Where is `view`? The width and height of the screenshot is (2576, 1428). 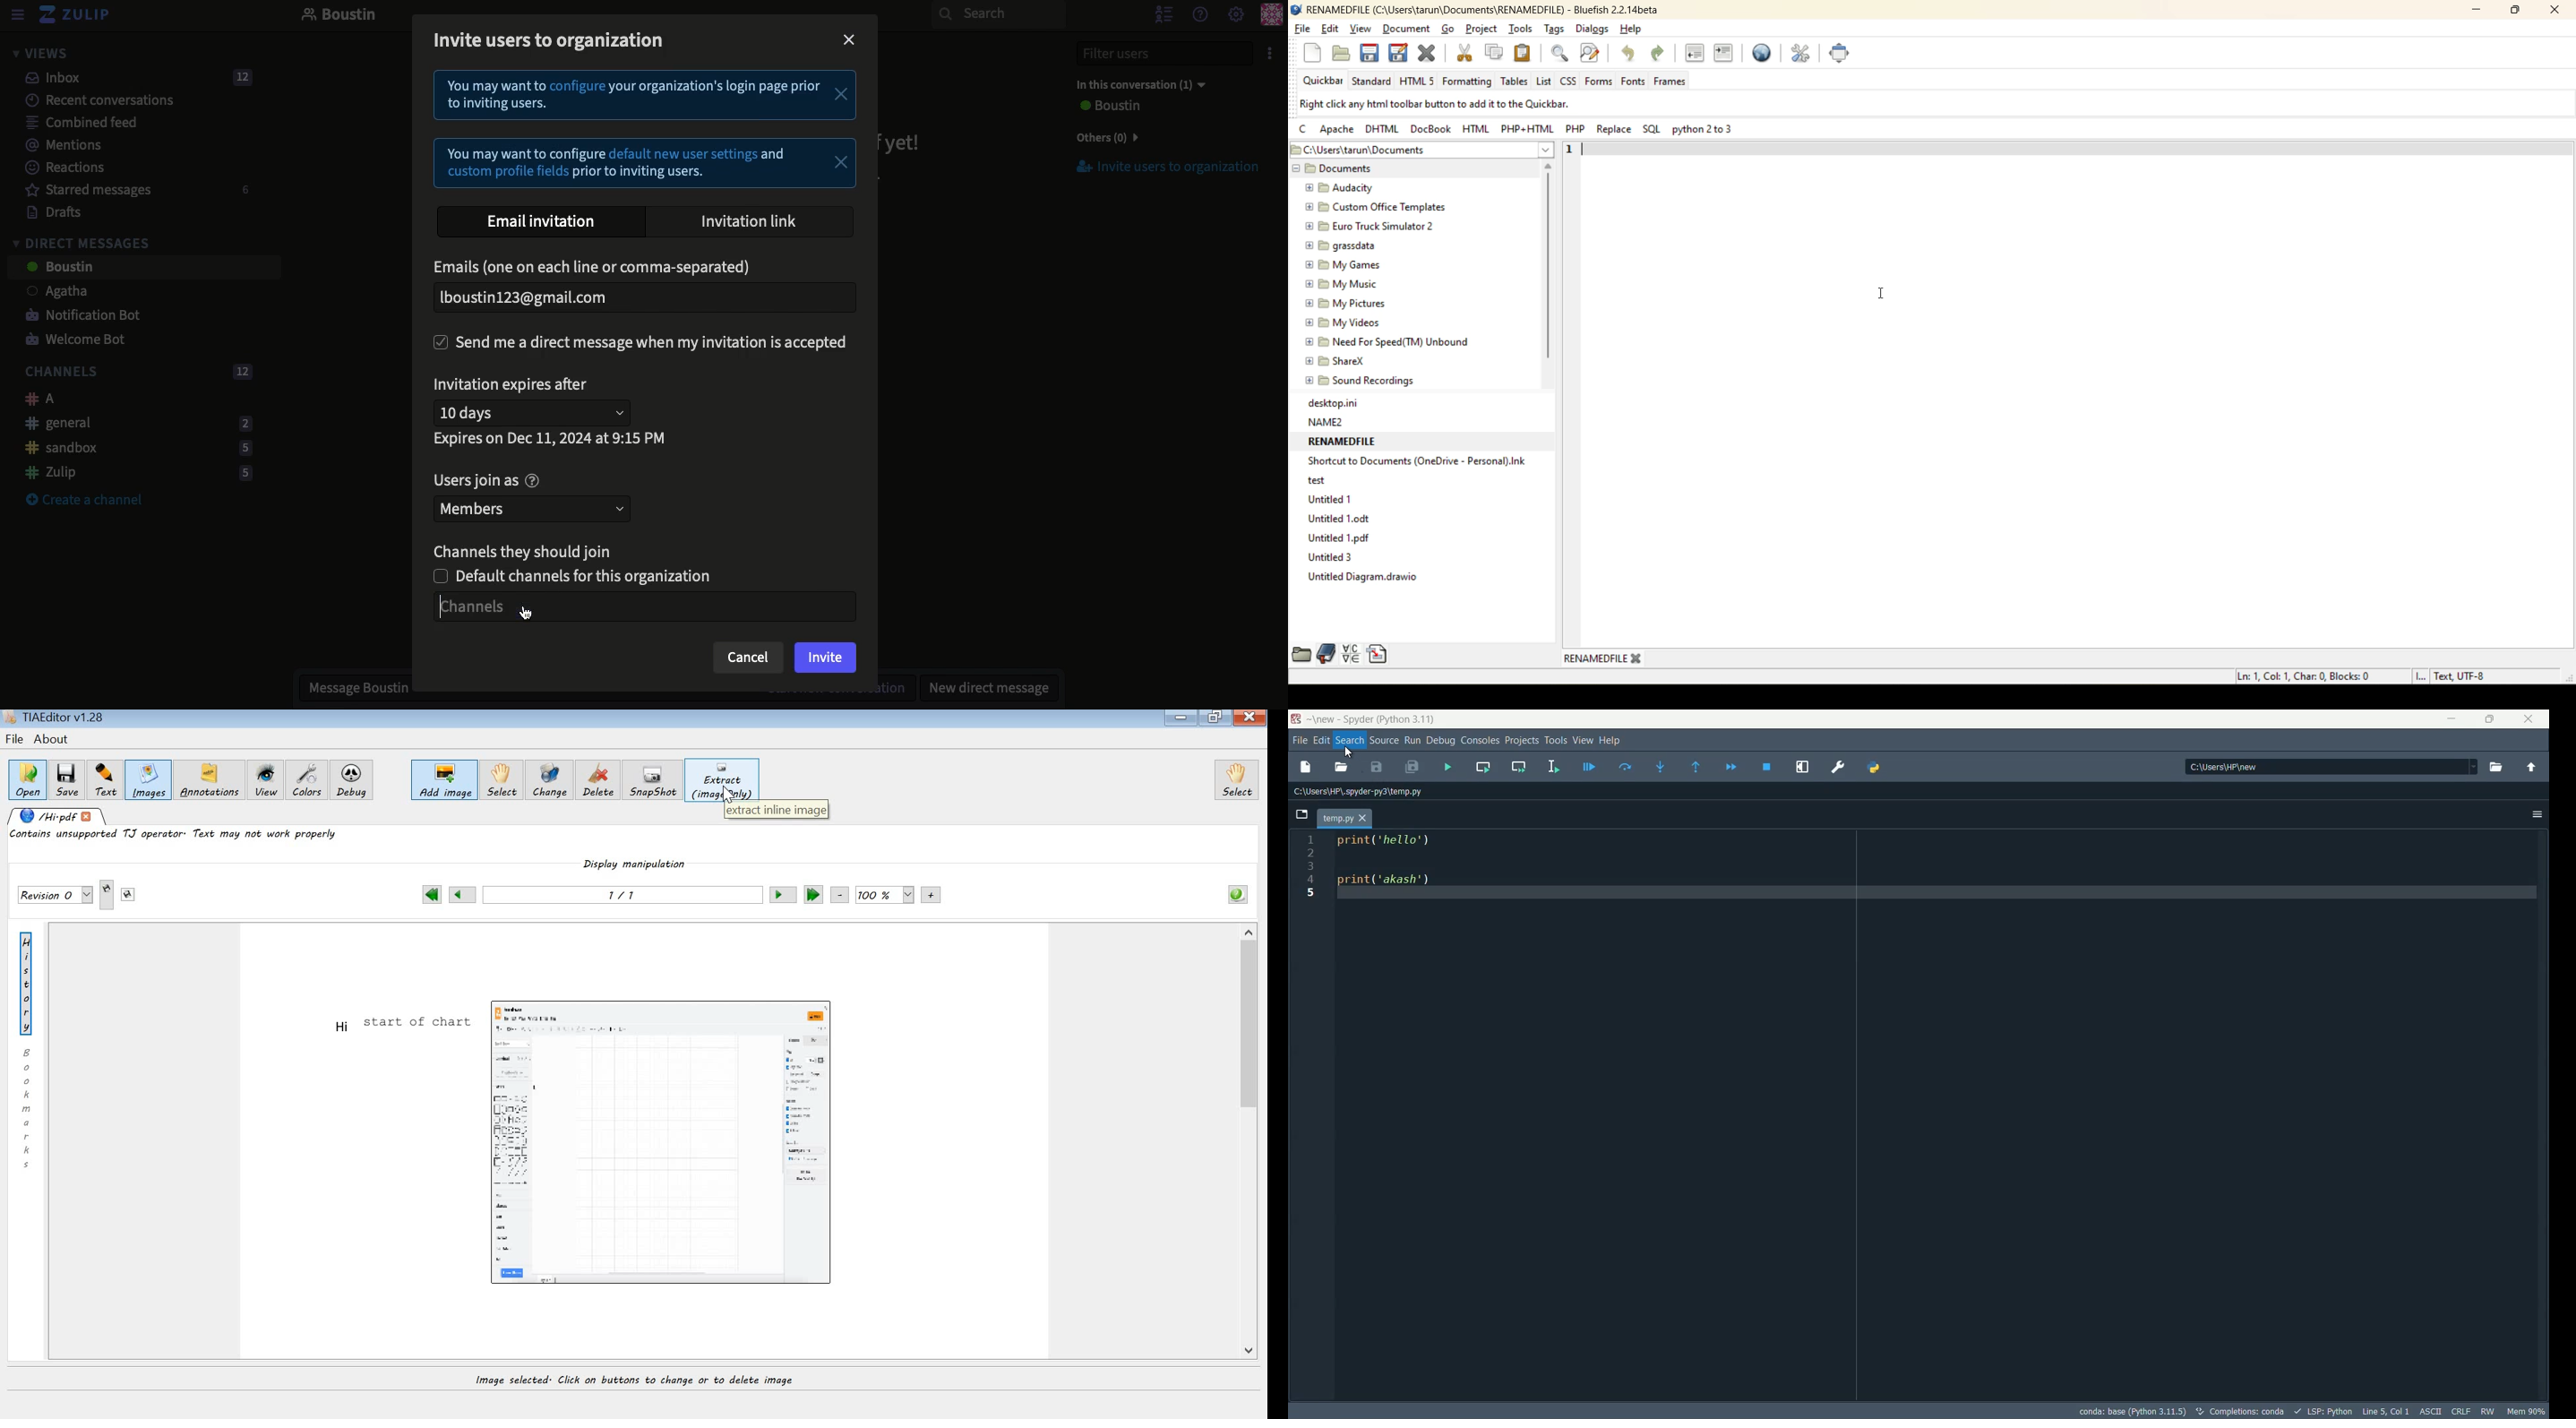
view is located at coordinates (1357, 28).